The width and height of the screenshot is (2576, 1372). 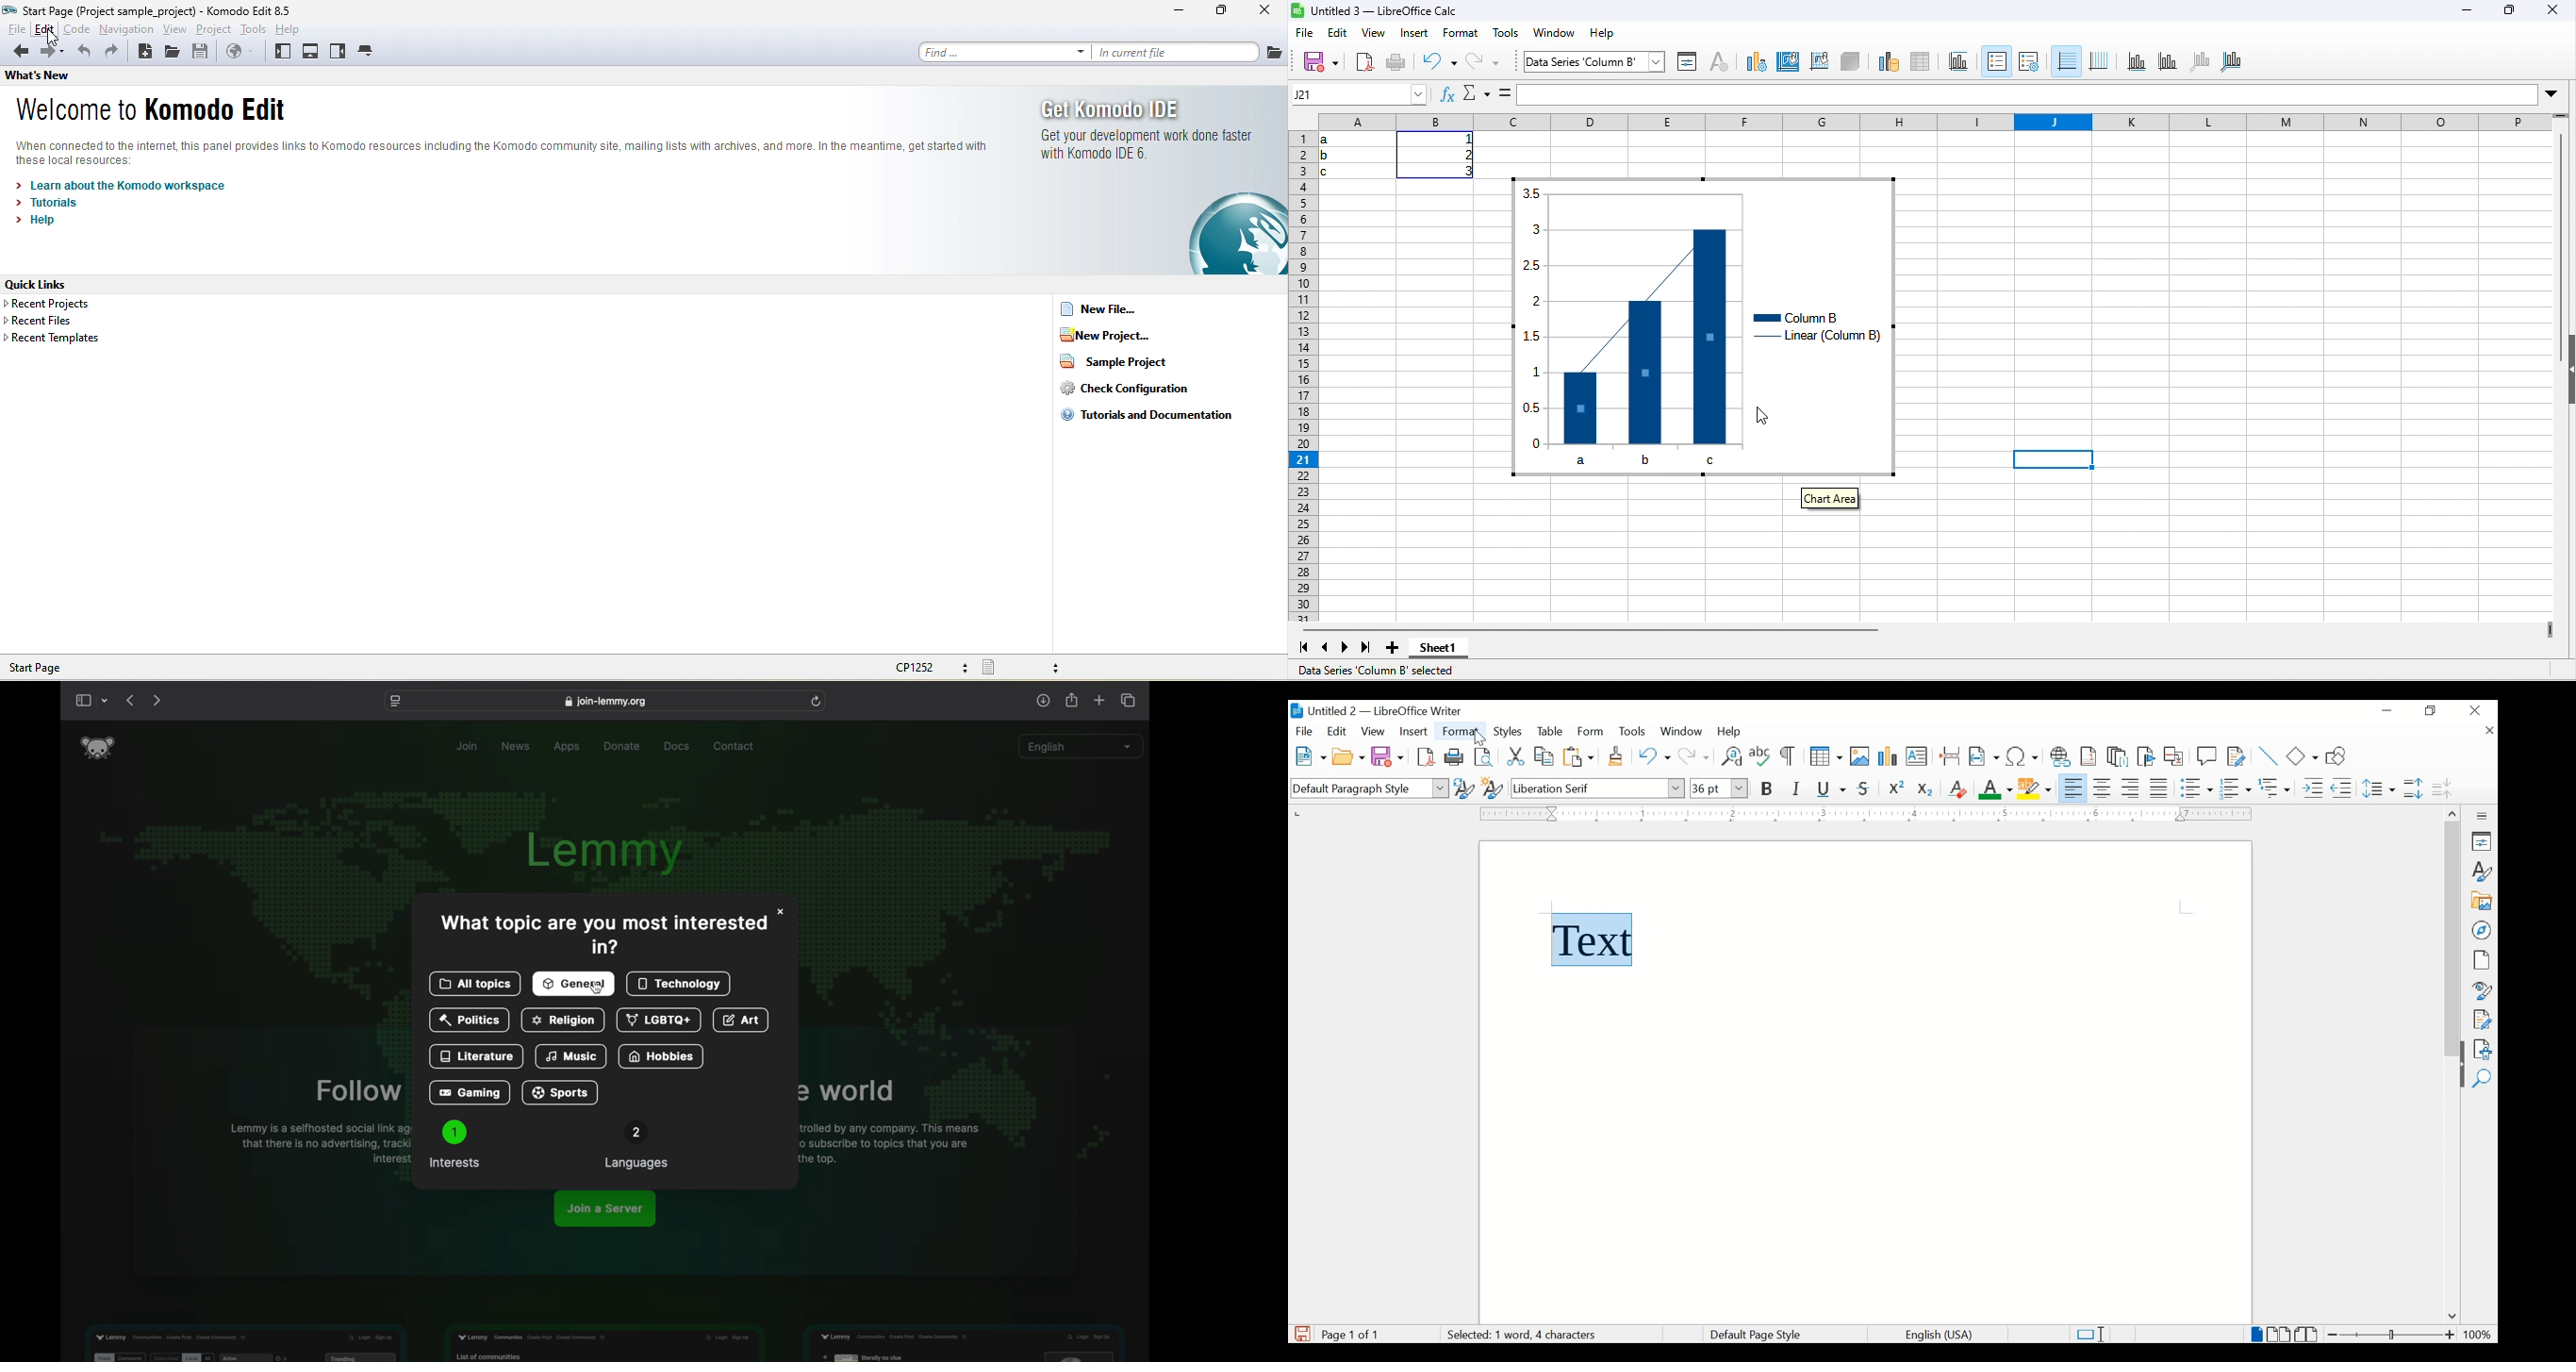 I want to click on paste , so click(x=1579, y=757).